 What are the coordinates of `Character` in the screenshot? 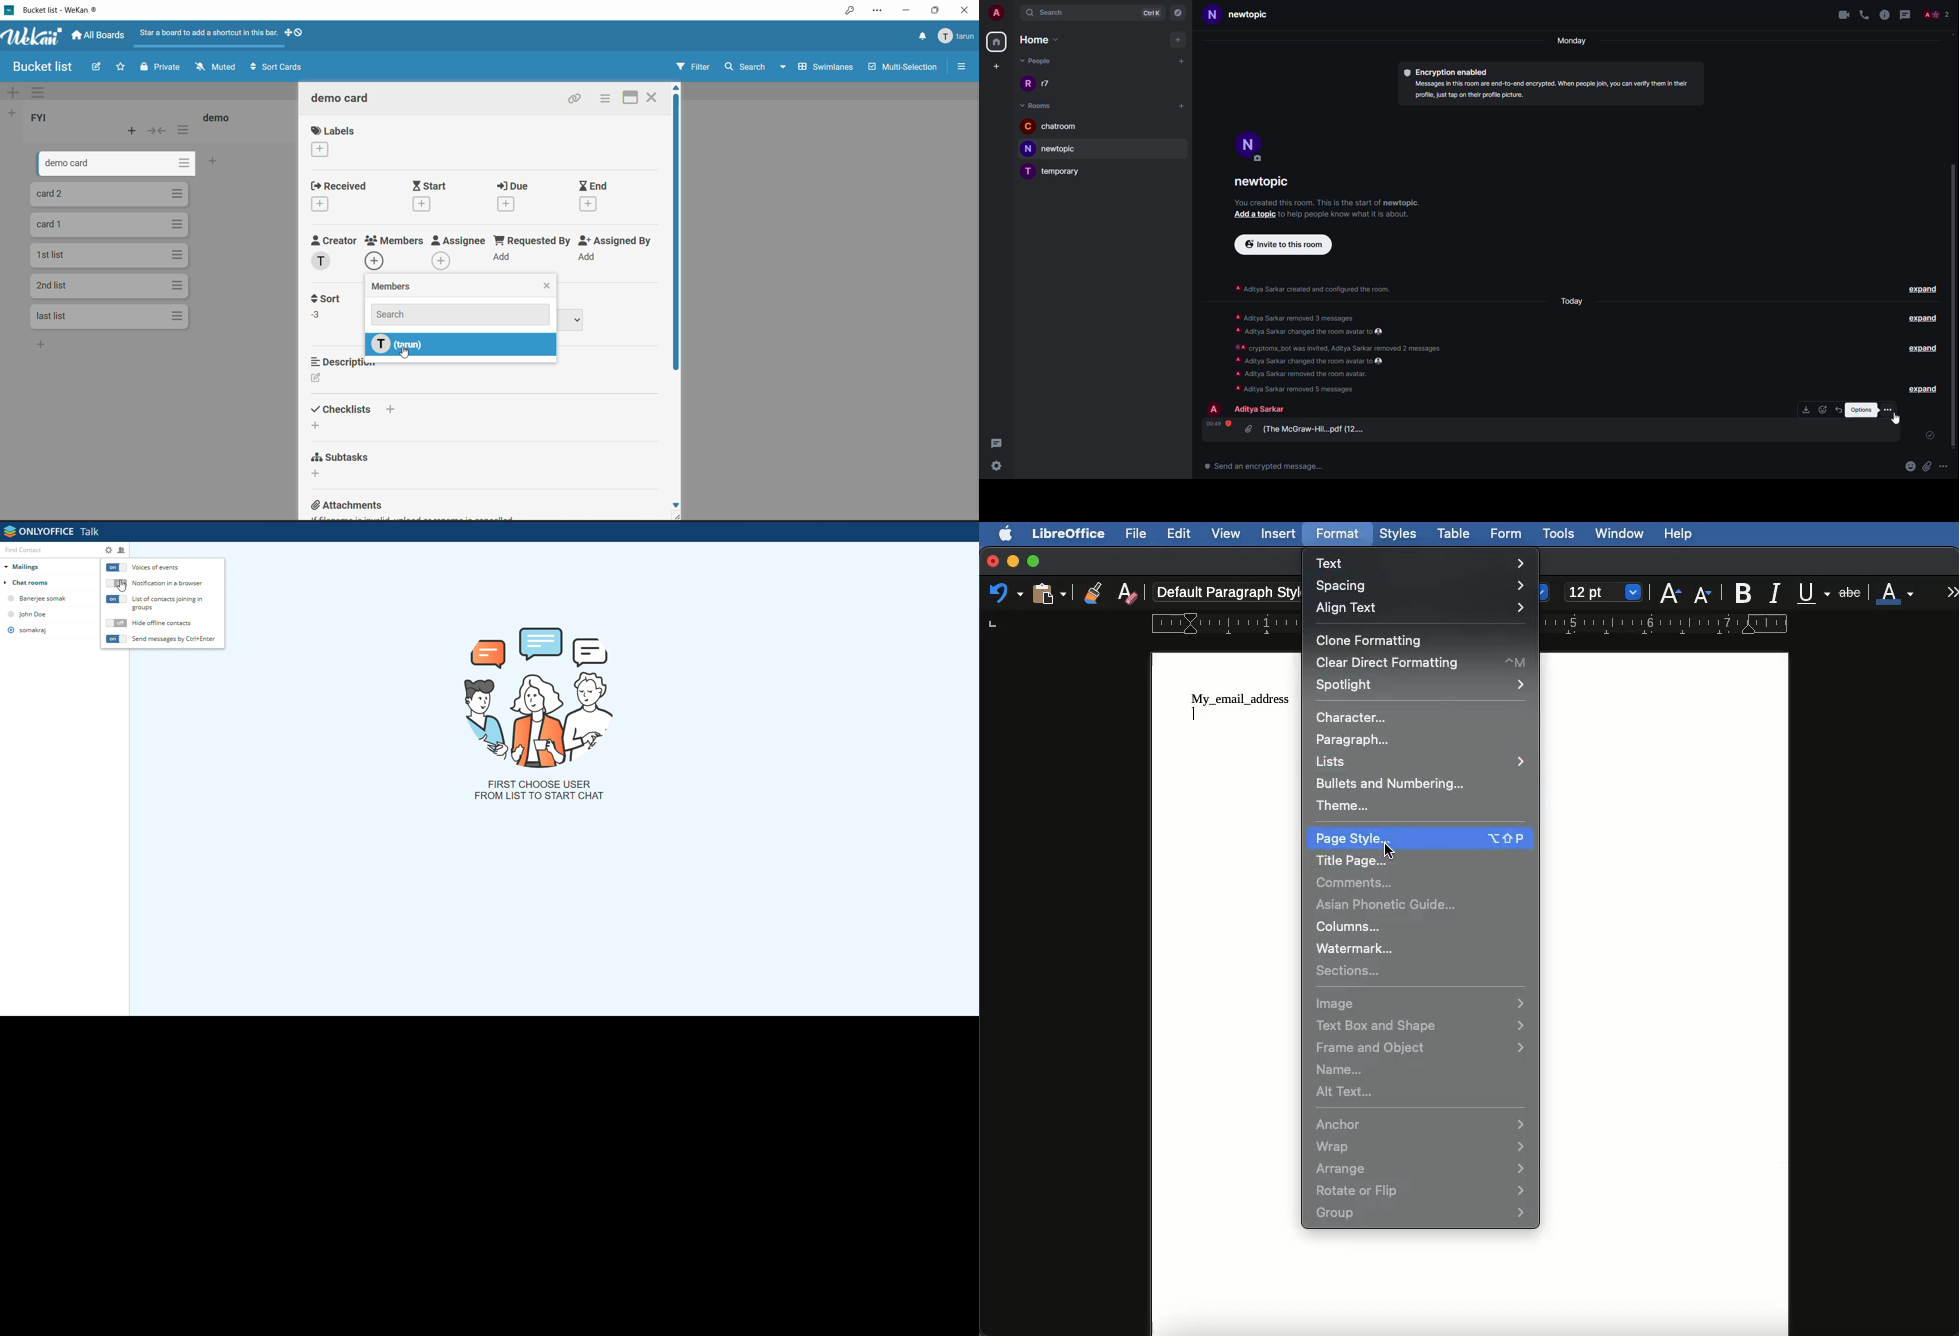 It's located at (1359, 718).